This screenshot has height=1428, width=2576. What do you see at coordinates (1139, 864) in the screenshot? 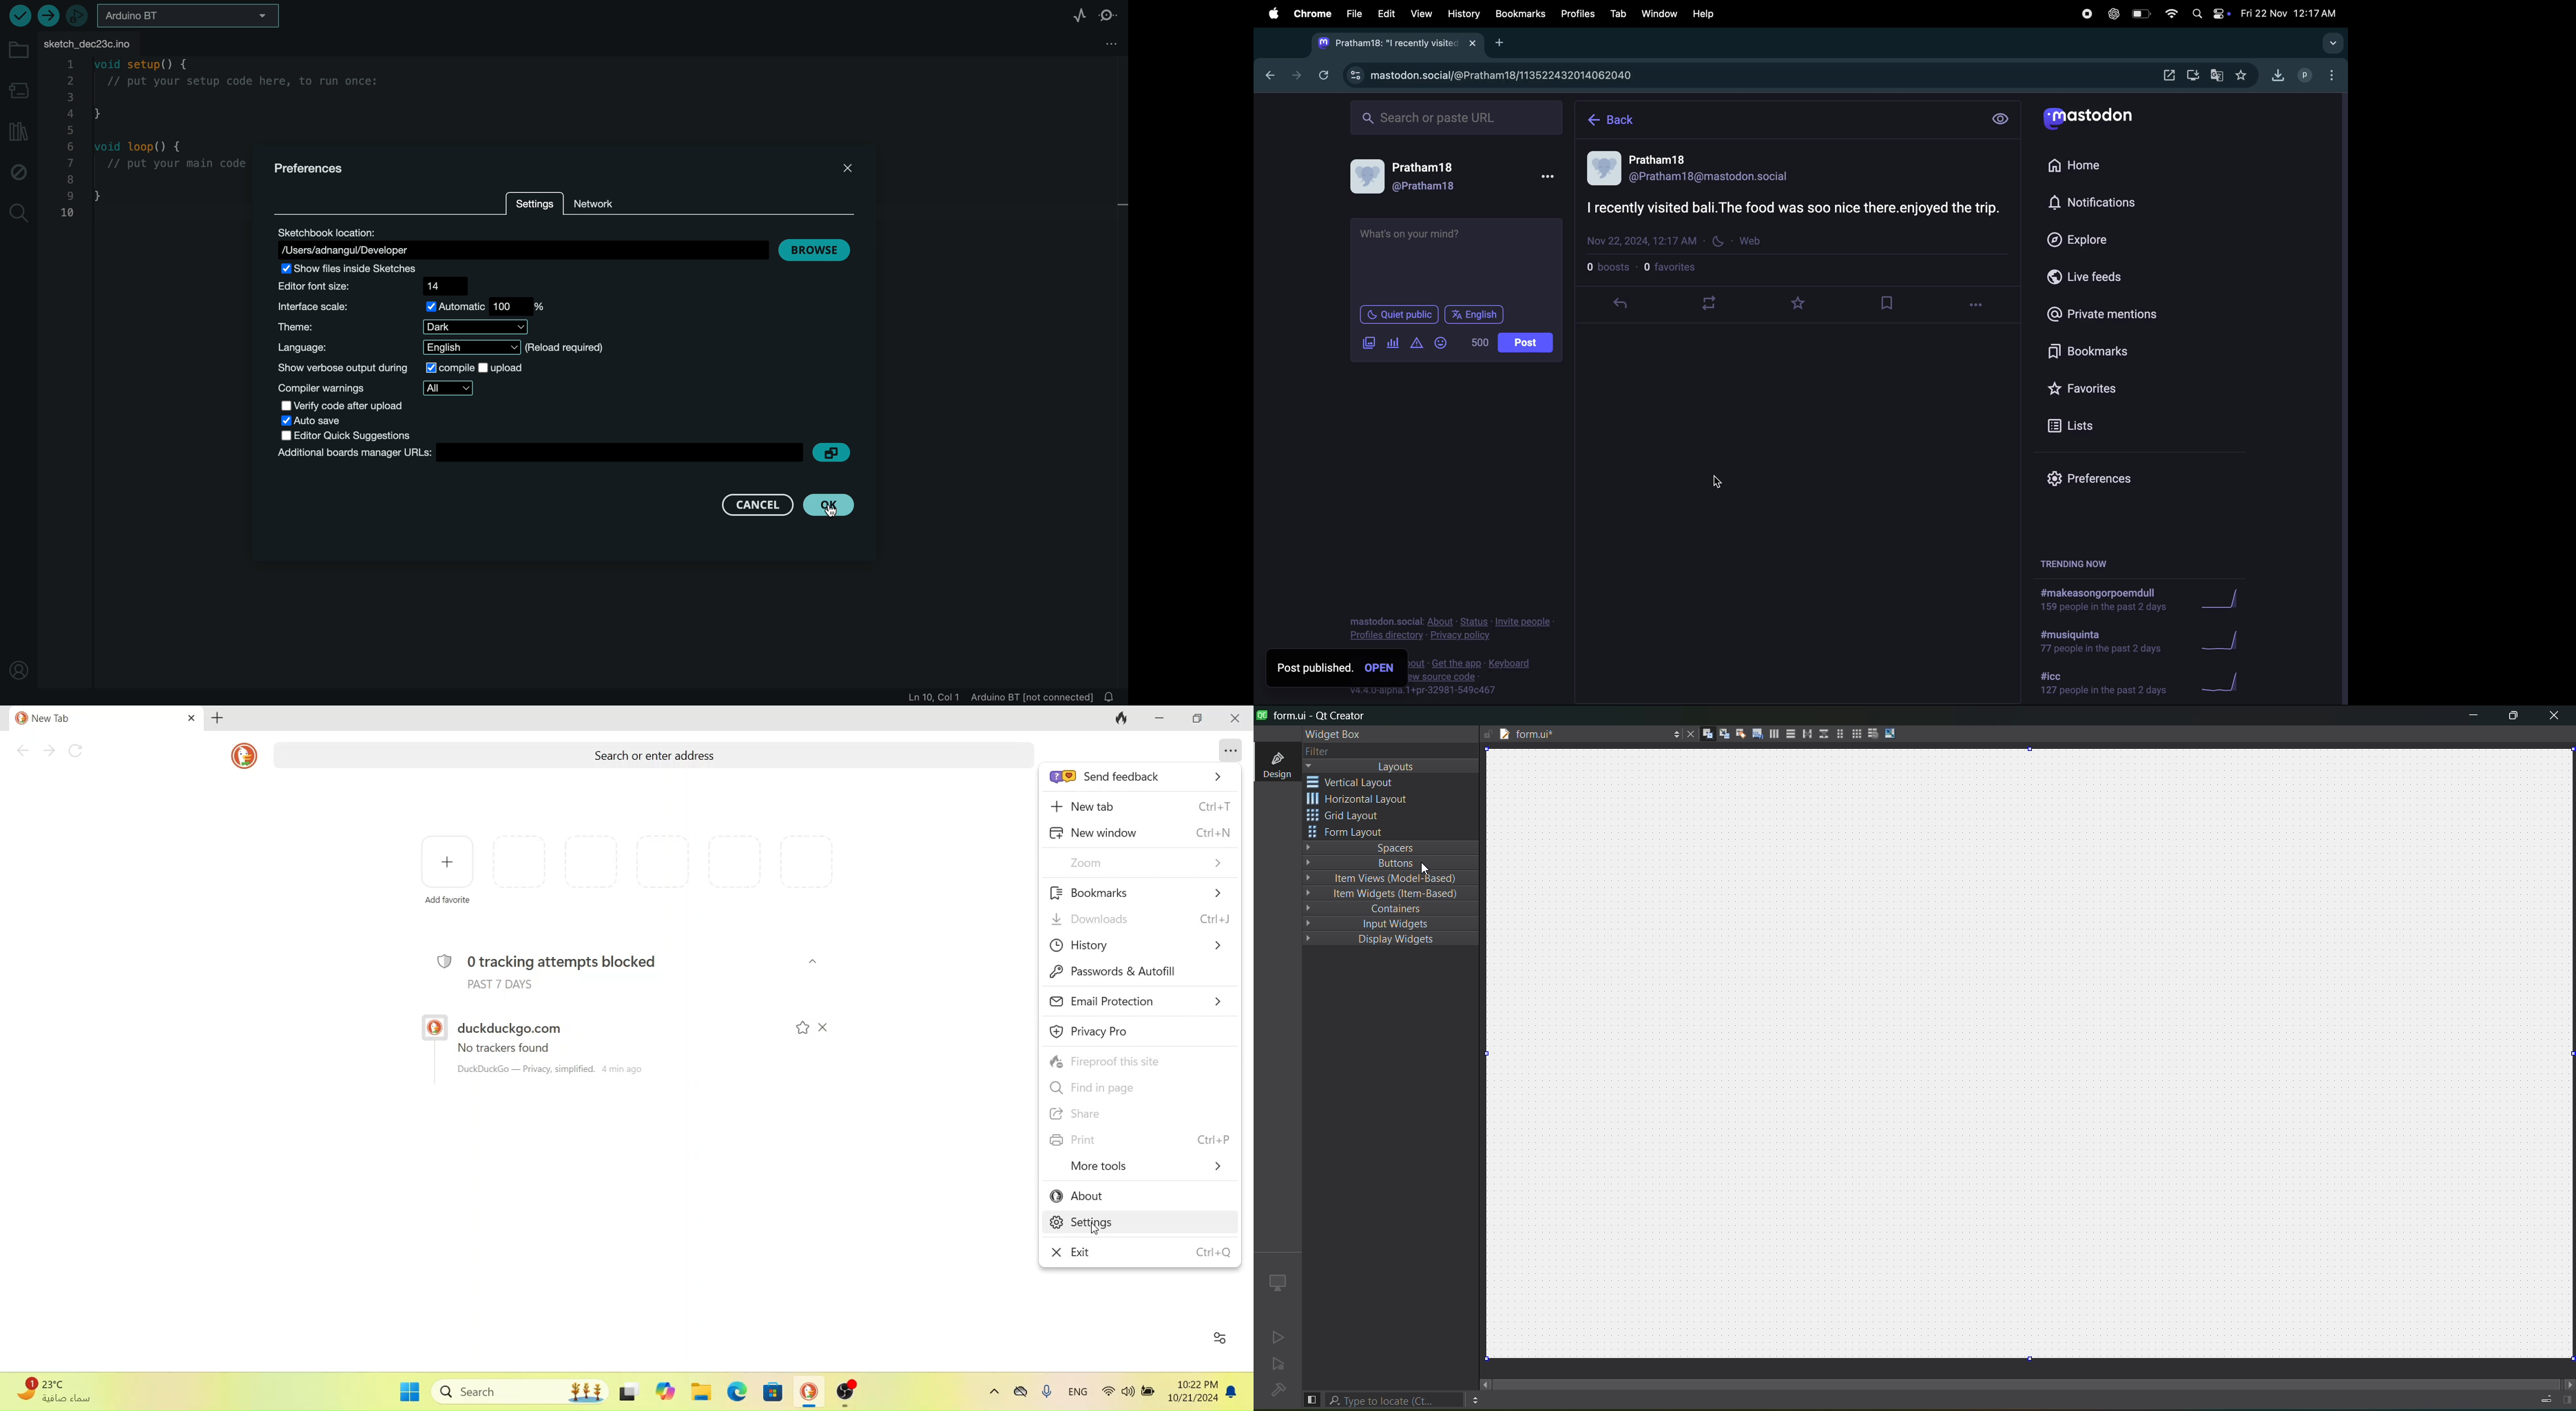
I see `zoom` at bounding box center [1139, 864].